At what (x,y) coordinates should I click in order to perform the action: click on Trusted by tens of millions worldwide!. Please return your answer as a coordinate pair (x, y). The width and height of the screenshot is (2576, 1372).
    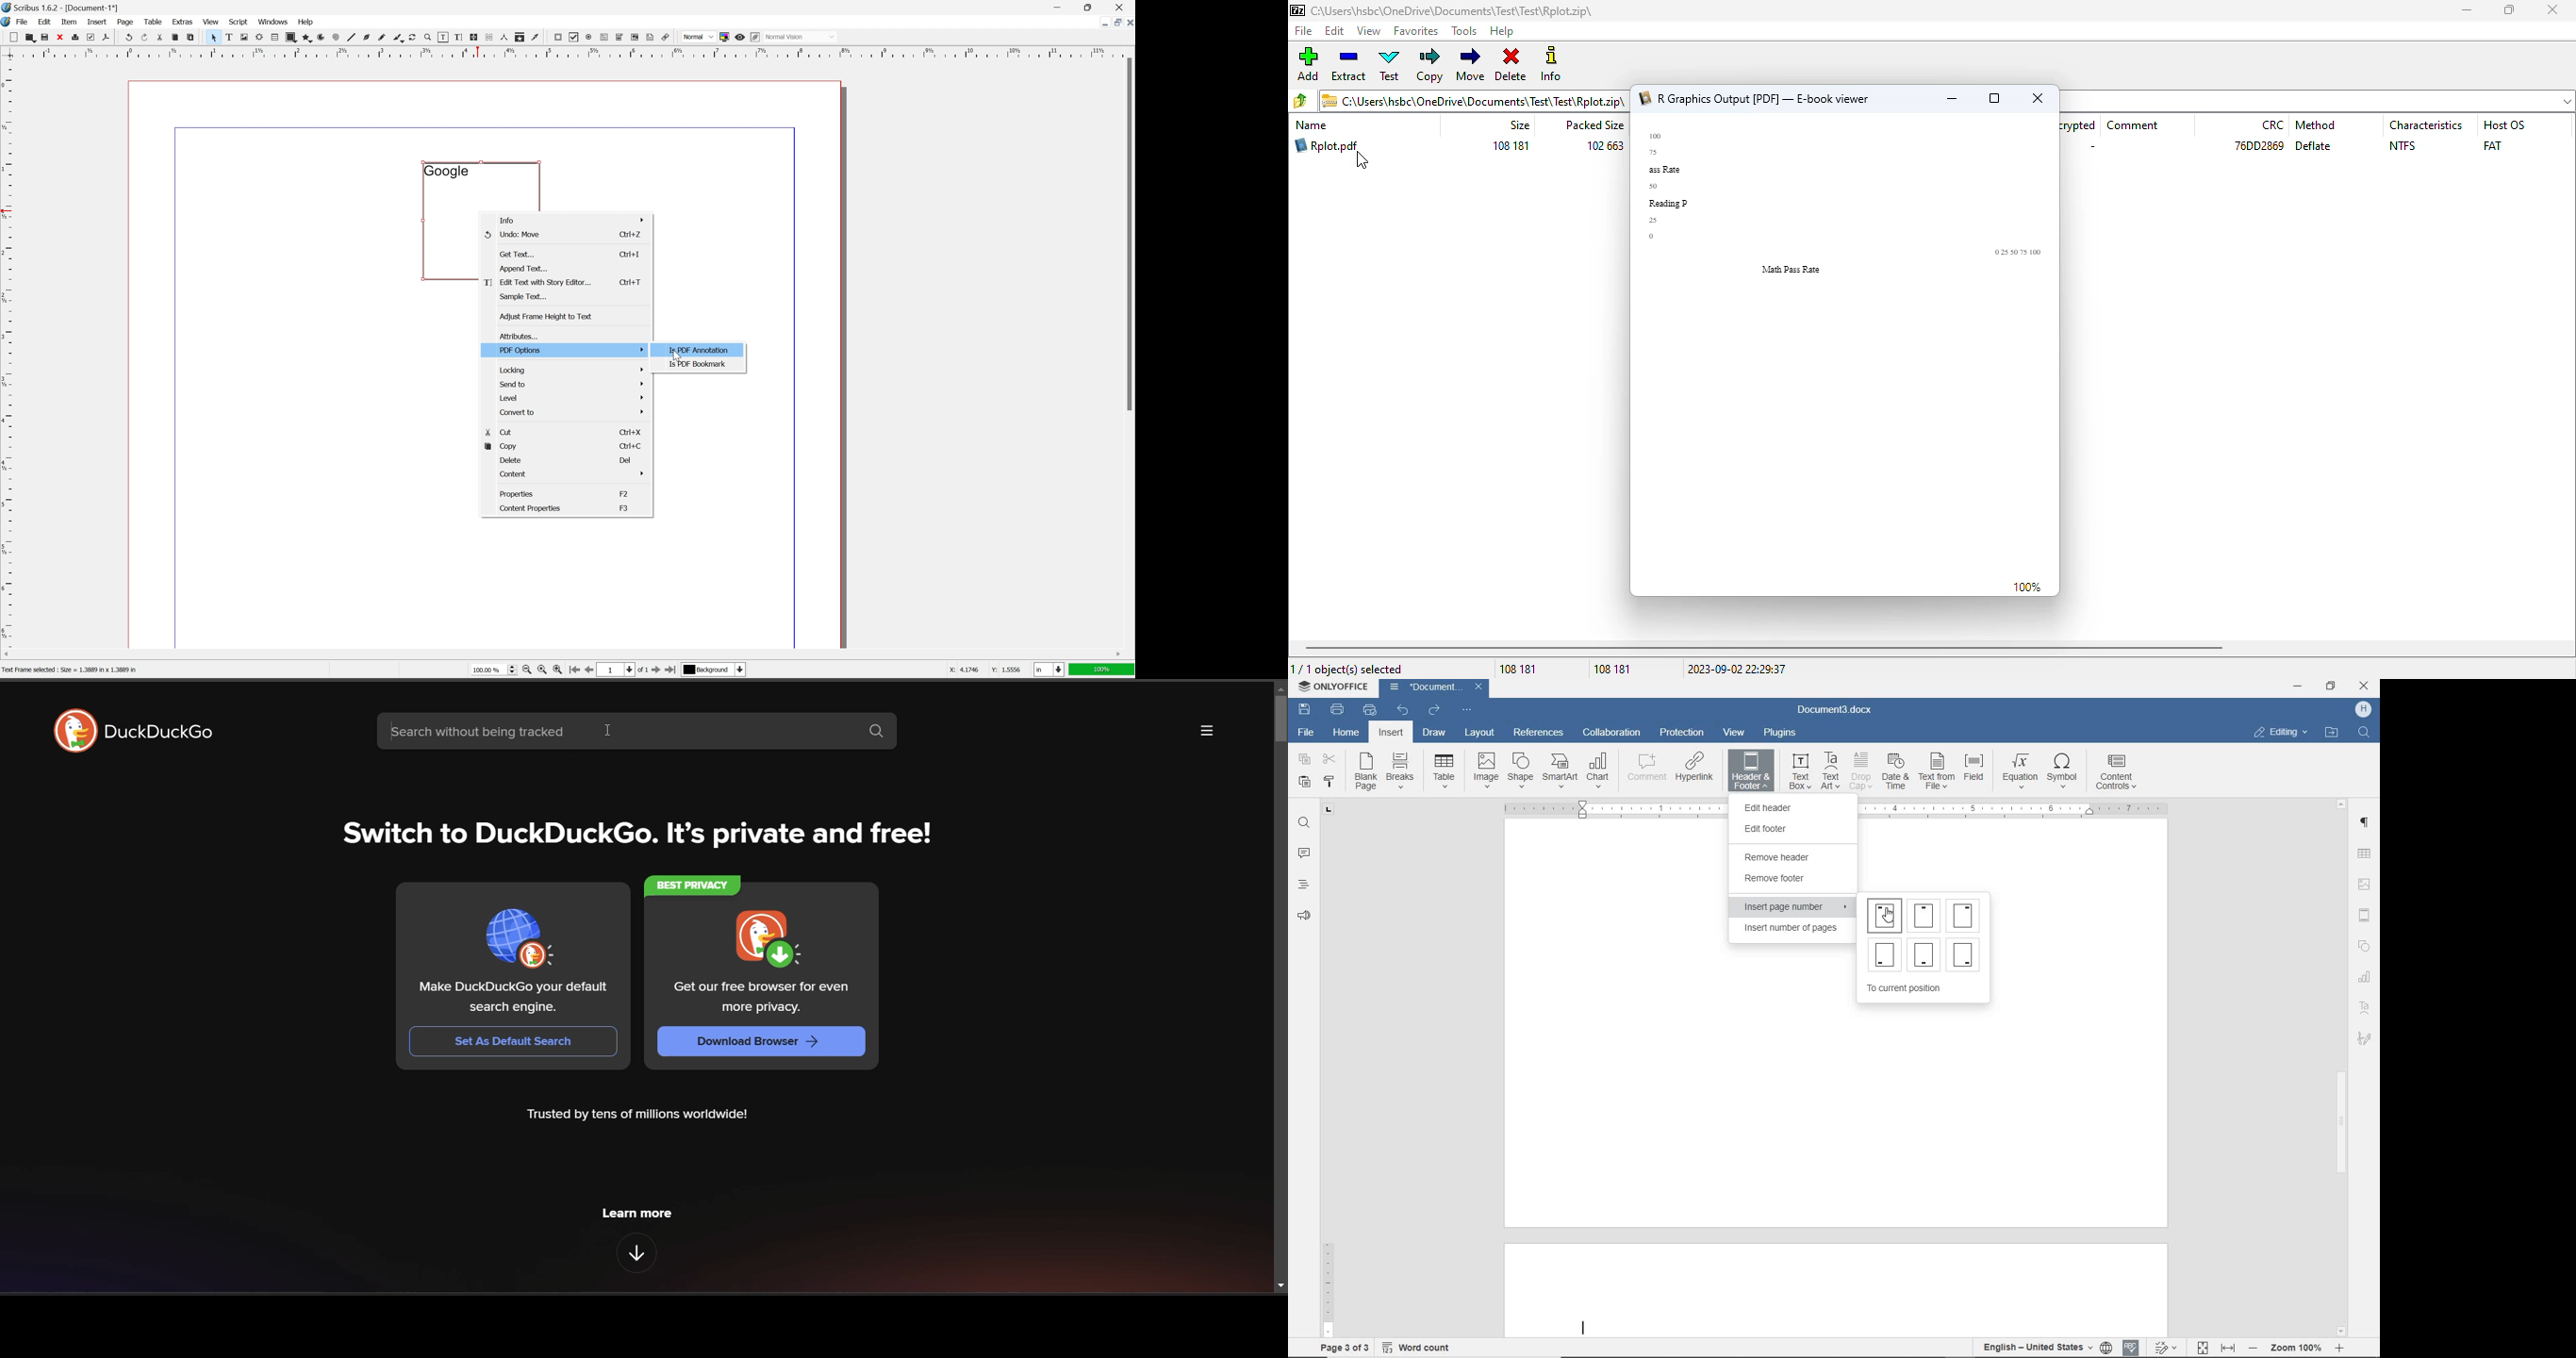
    Looking at the image, I should click on (639, 1117).